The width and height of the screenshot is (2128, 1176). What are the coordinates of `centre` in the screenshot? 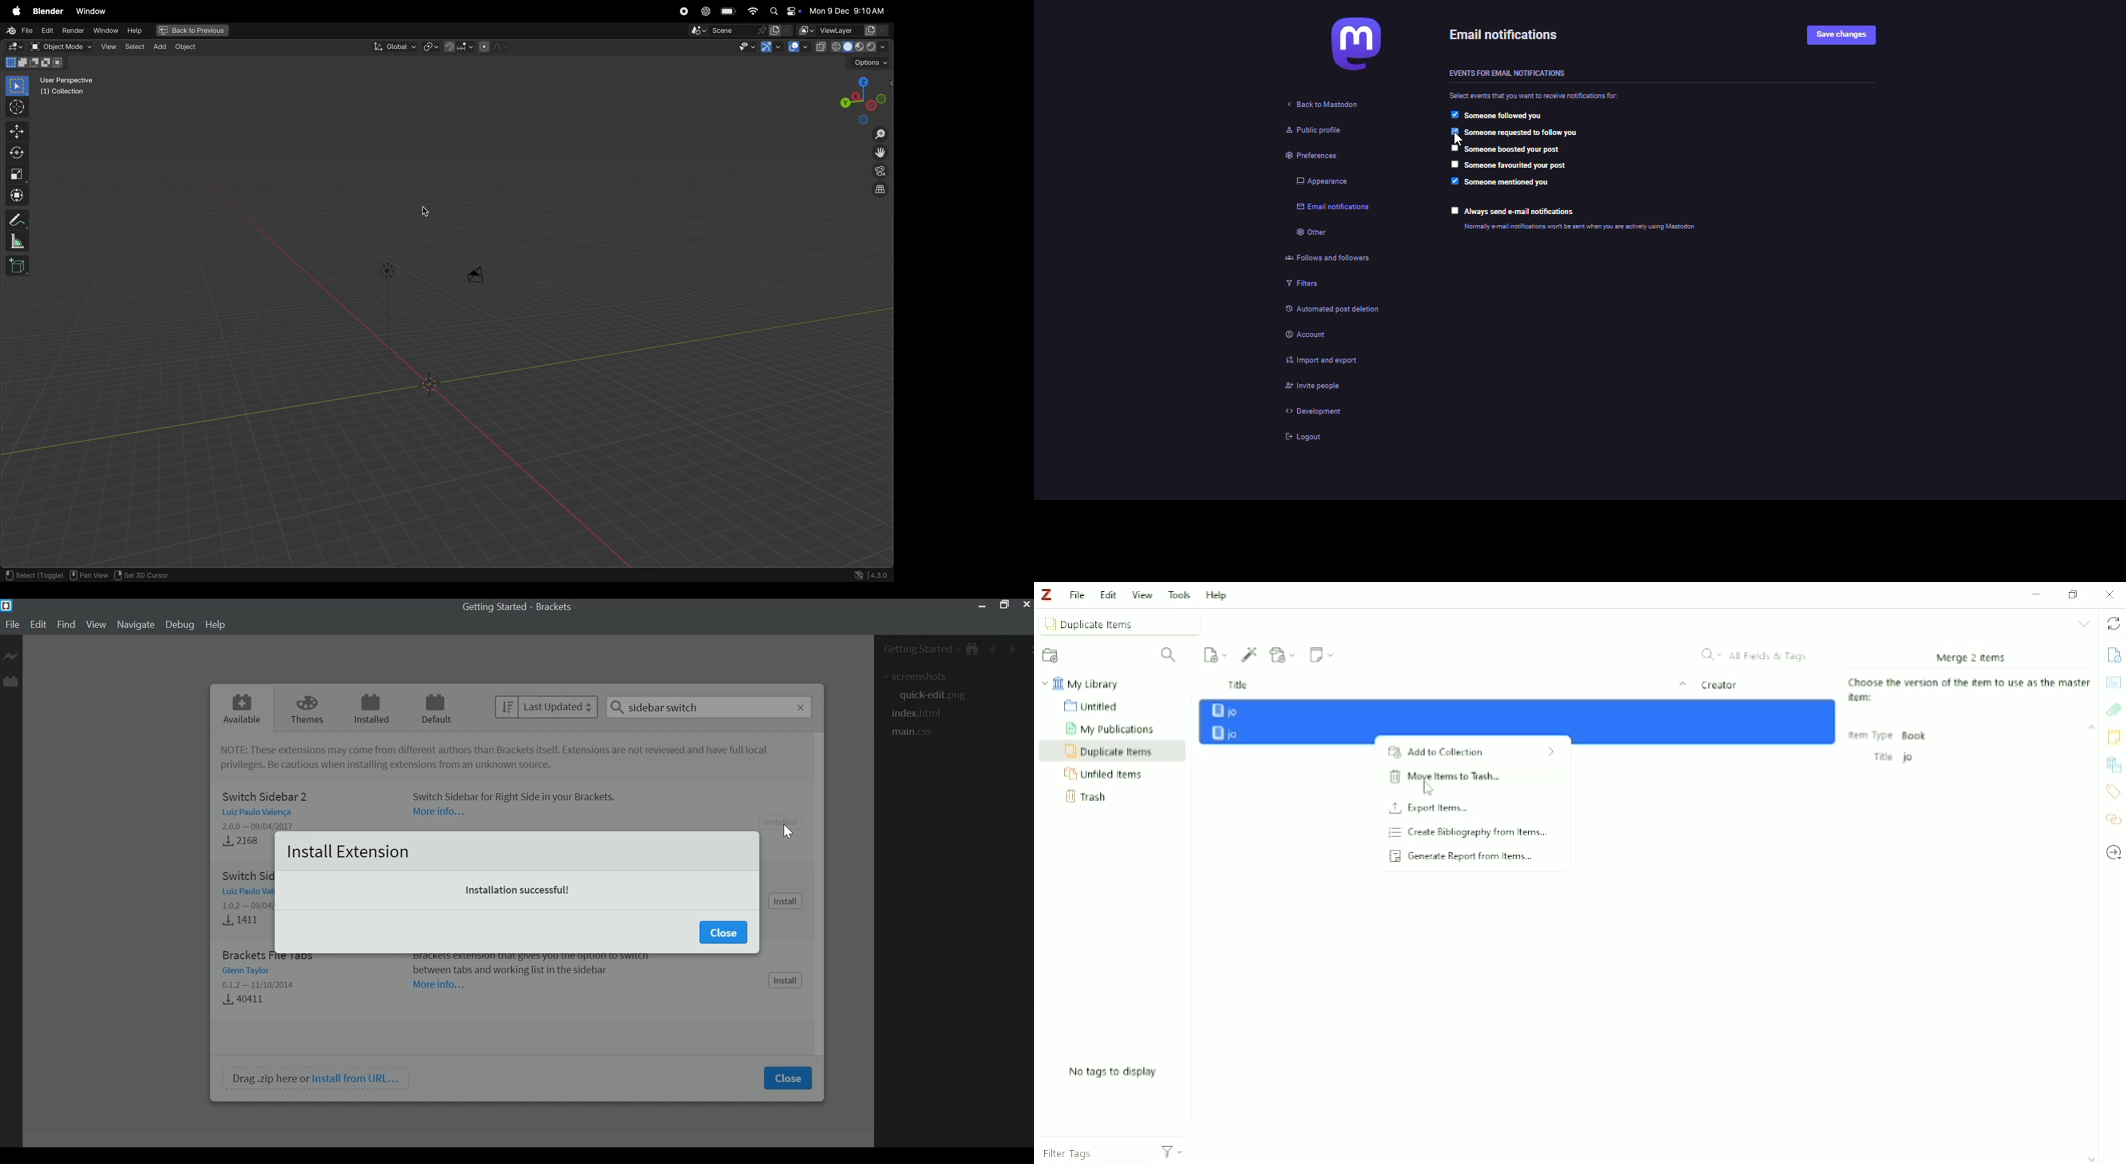 It's located at (432, 384).